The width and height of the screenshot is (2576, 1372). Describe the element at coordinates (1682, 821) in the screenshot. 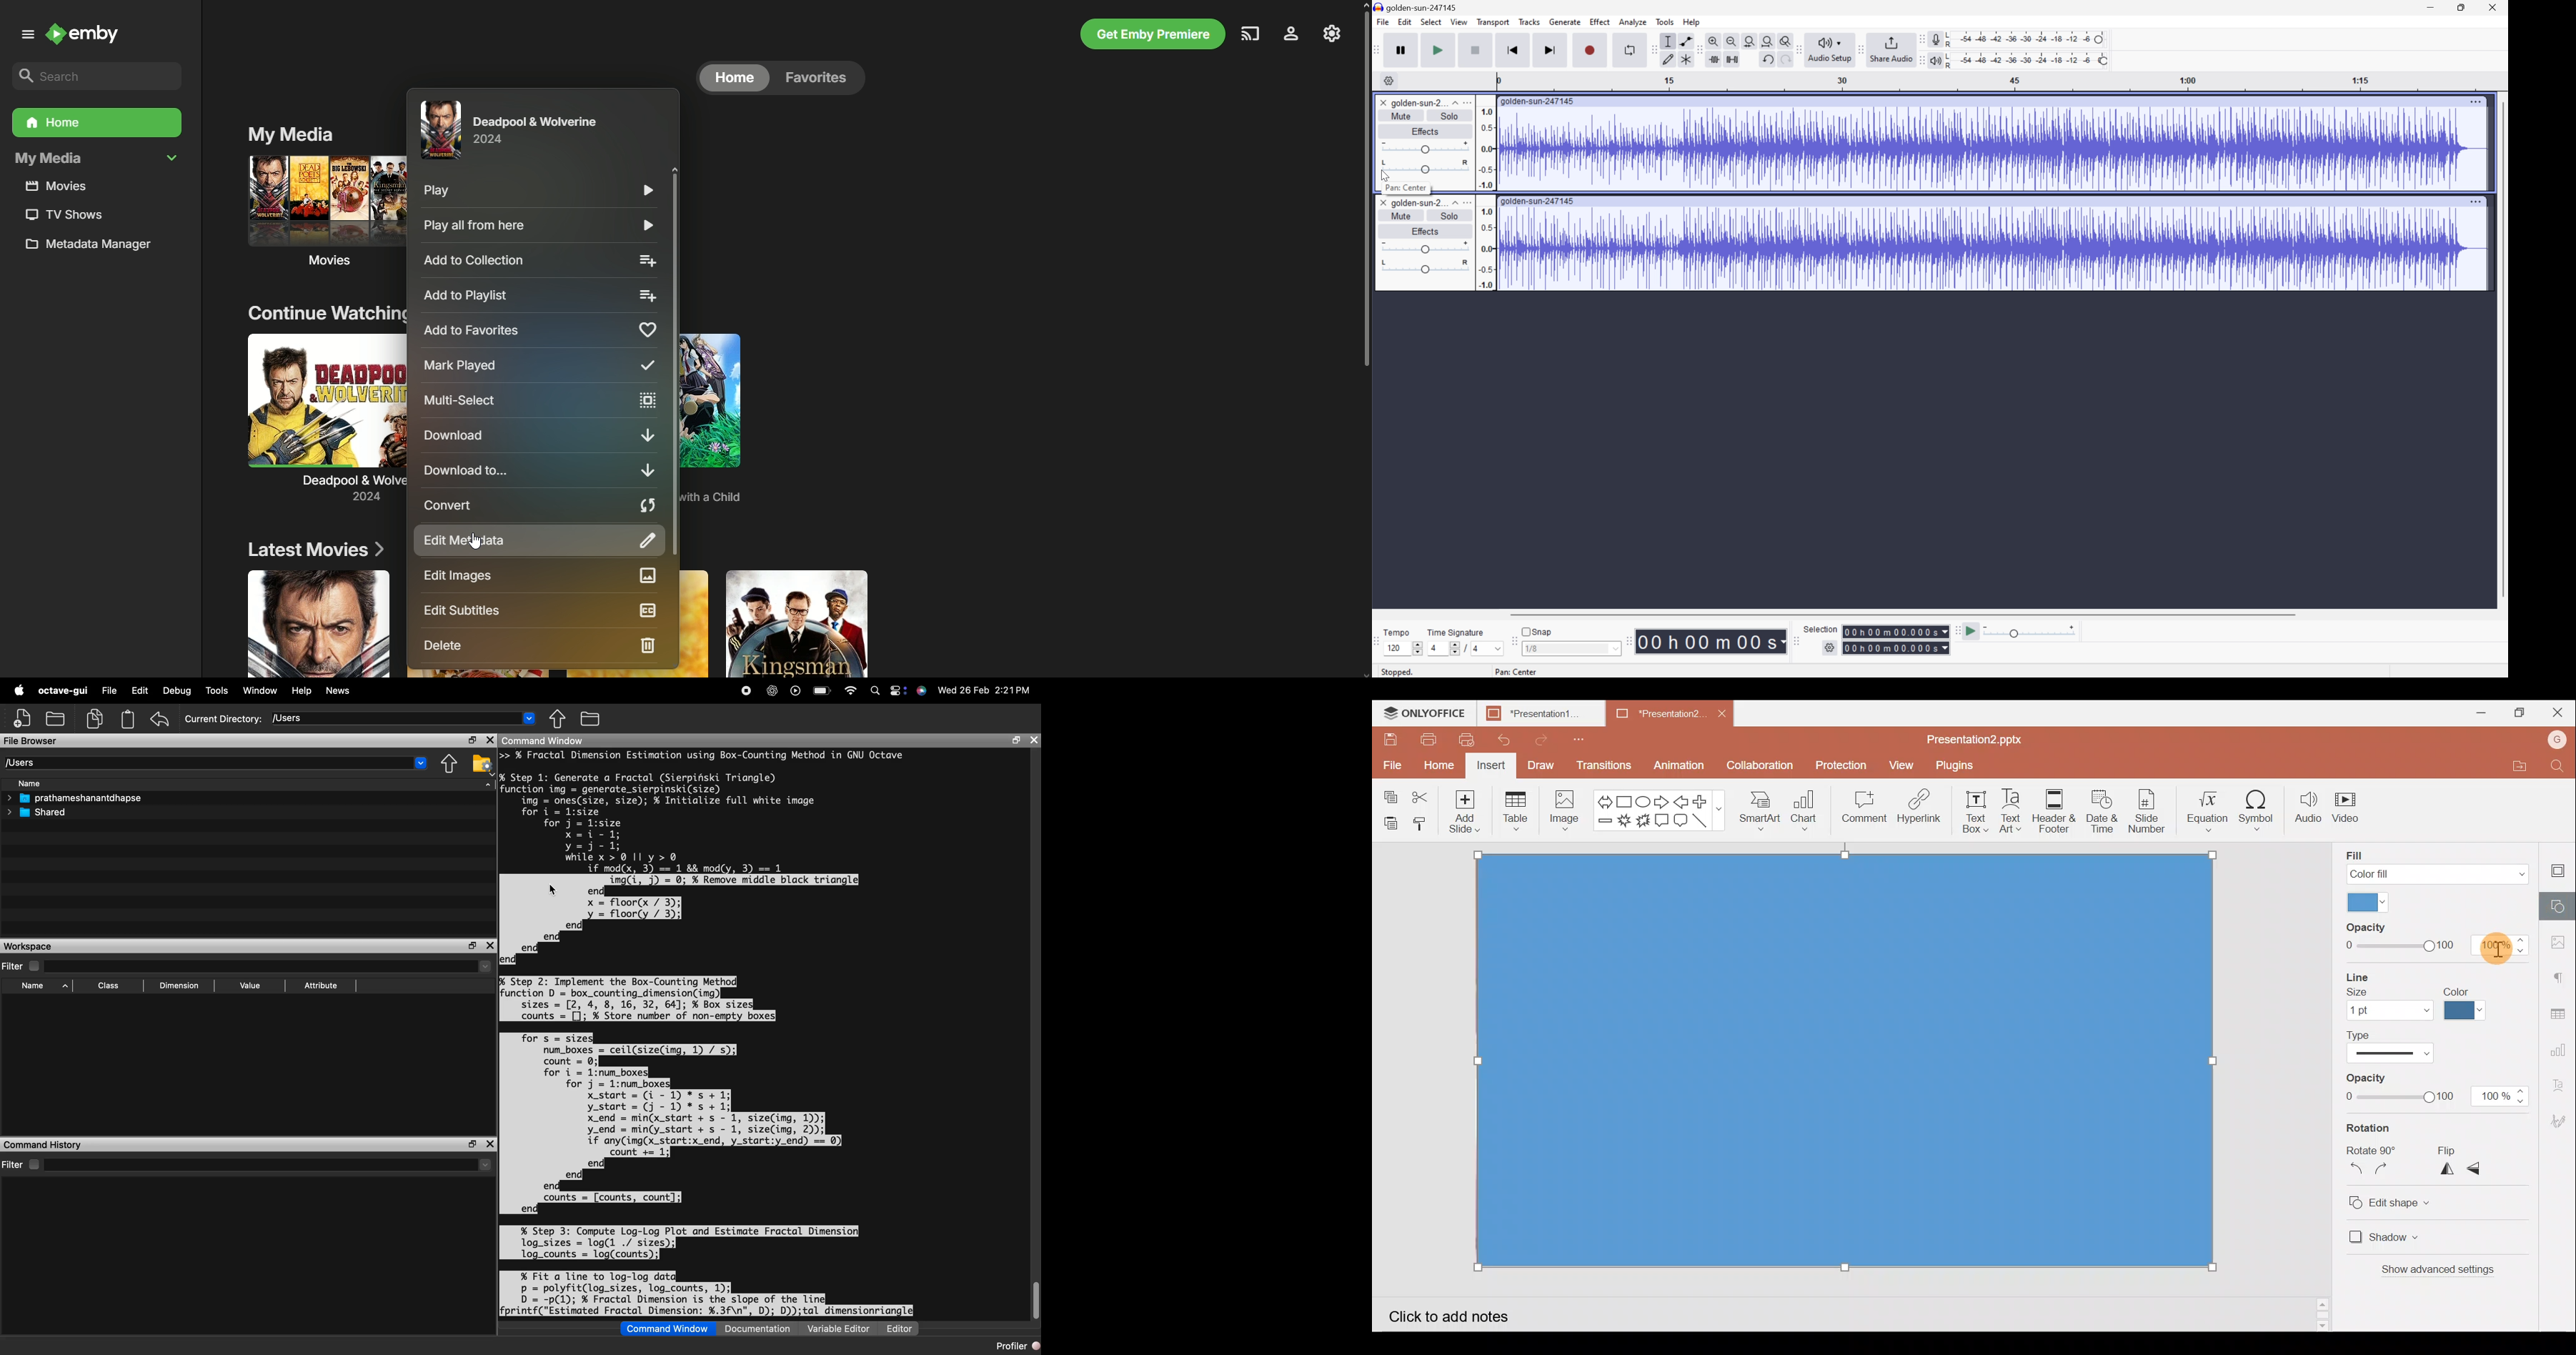

I see `Rounded Rectangular callout` at that location.